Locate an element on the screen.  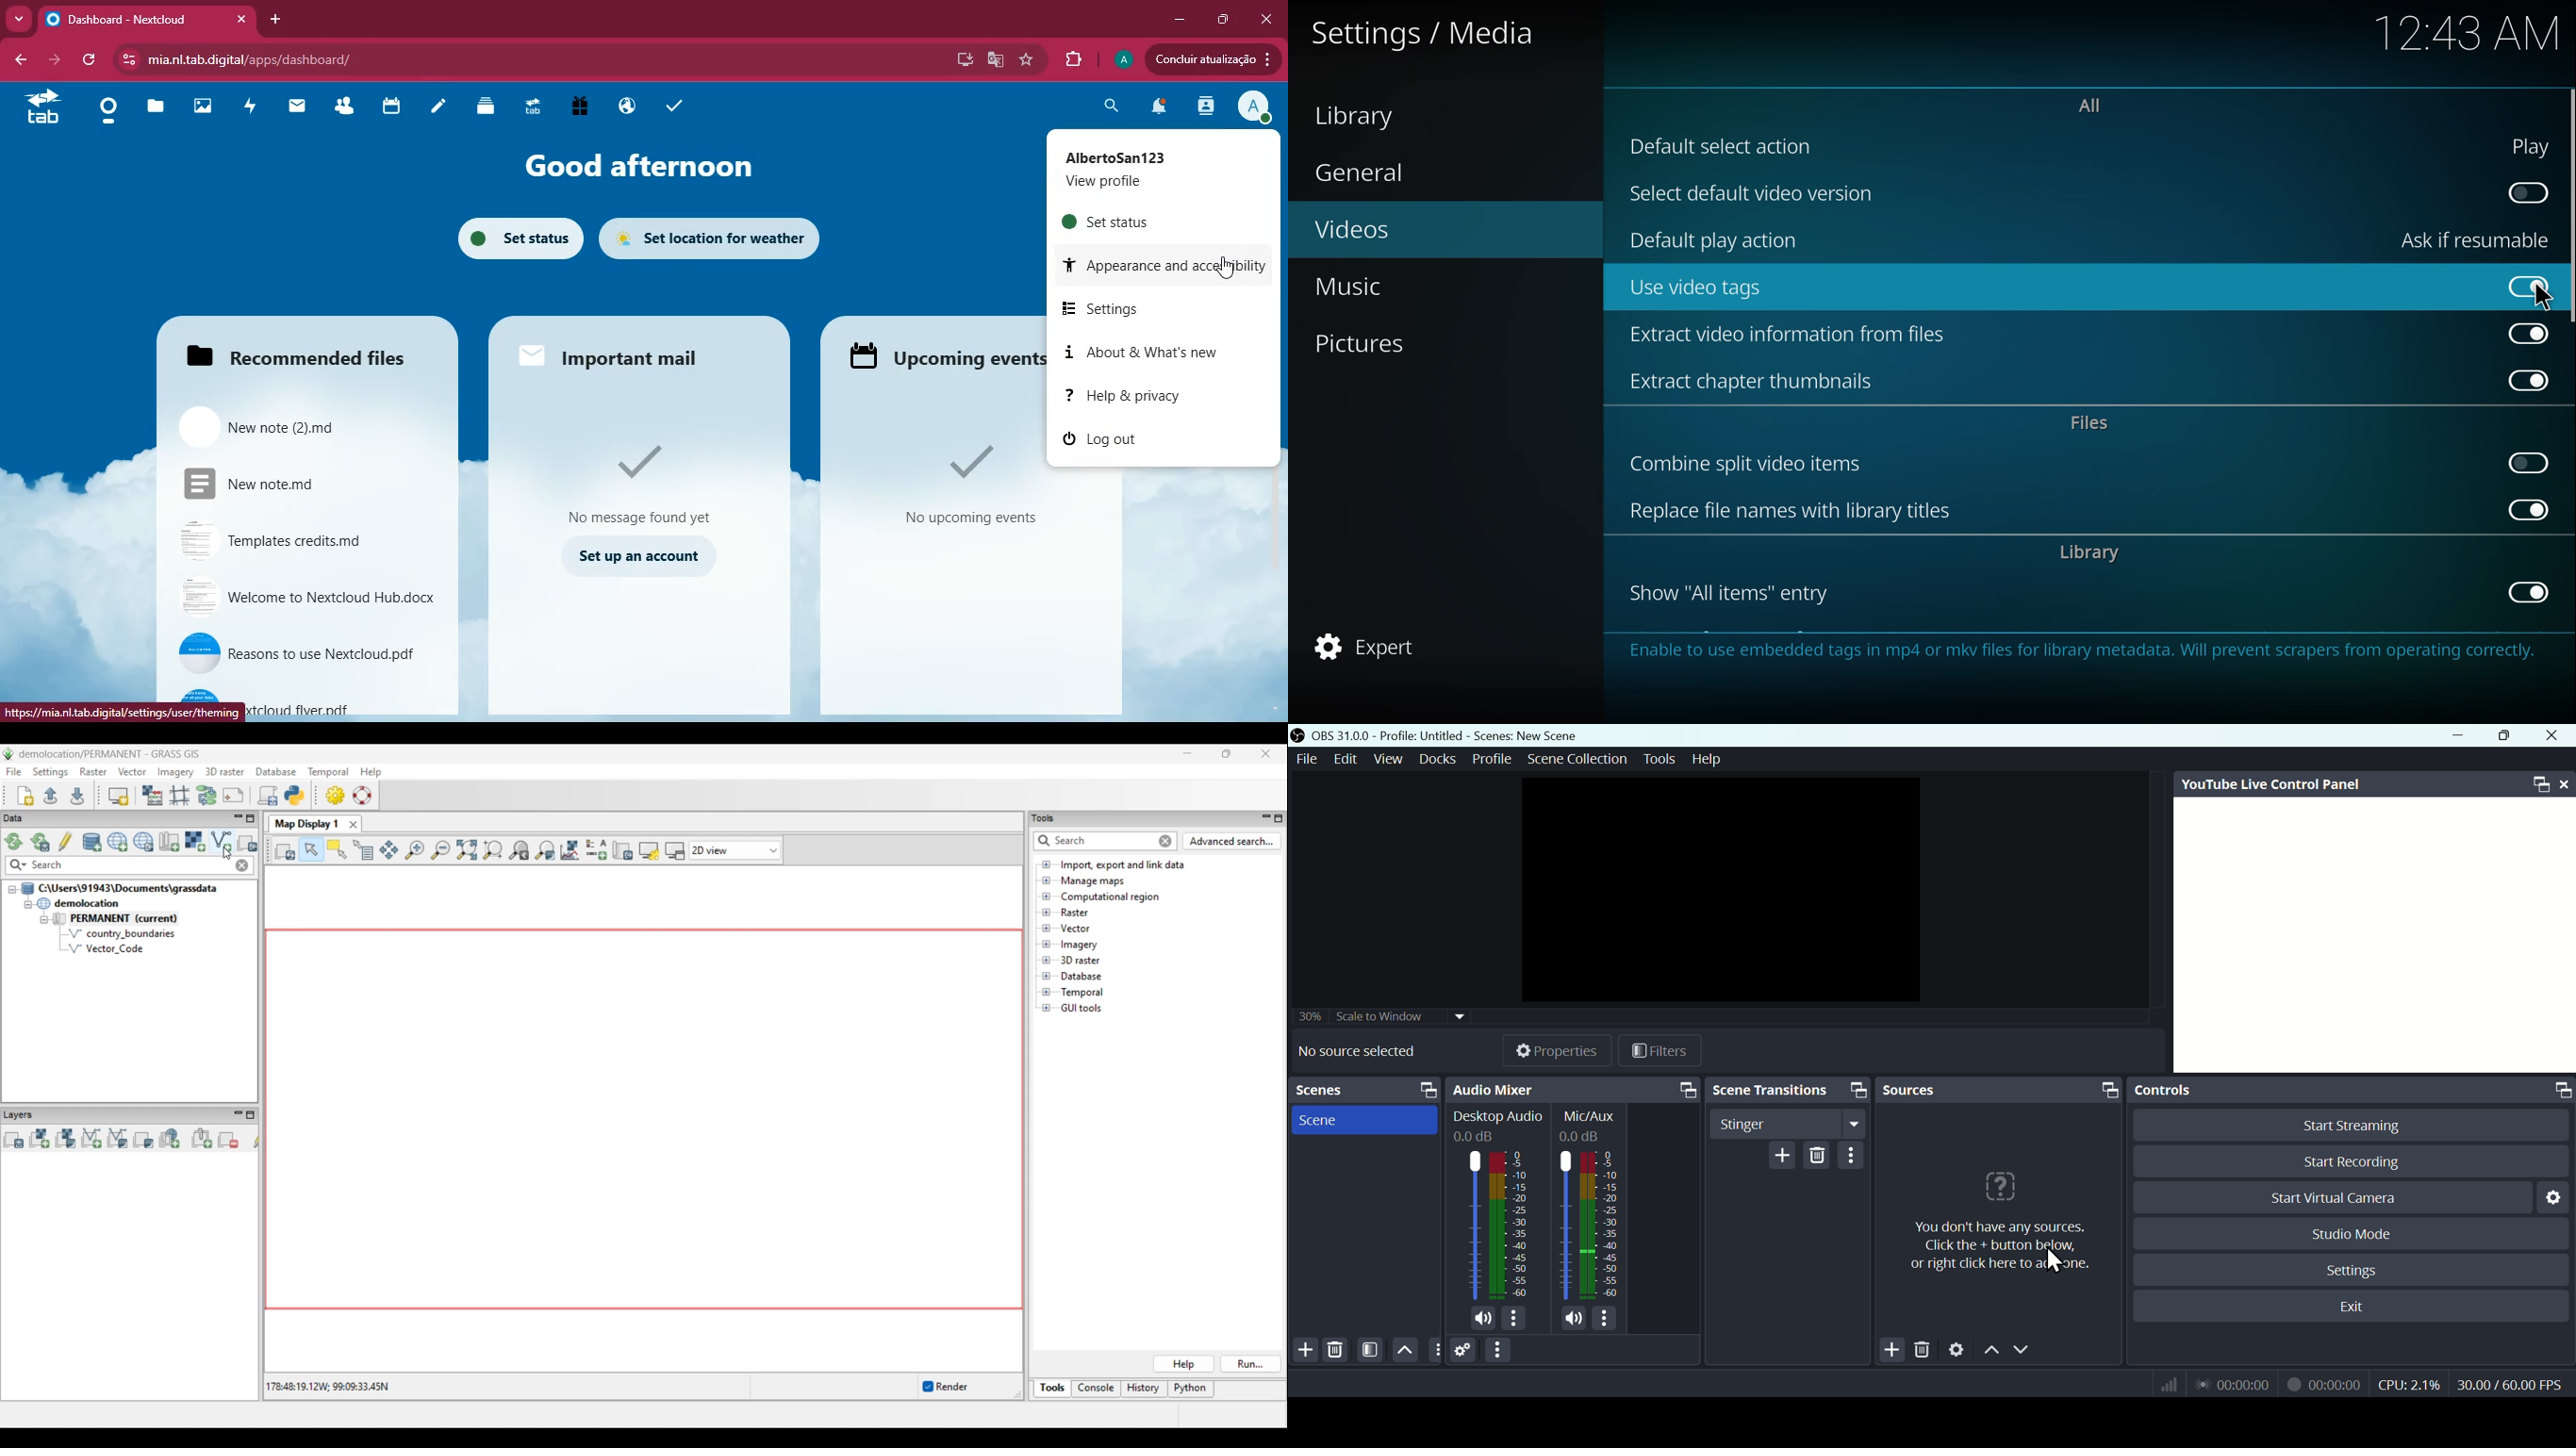
enabled is located at coordinates (2531, 334).